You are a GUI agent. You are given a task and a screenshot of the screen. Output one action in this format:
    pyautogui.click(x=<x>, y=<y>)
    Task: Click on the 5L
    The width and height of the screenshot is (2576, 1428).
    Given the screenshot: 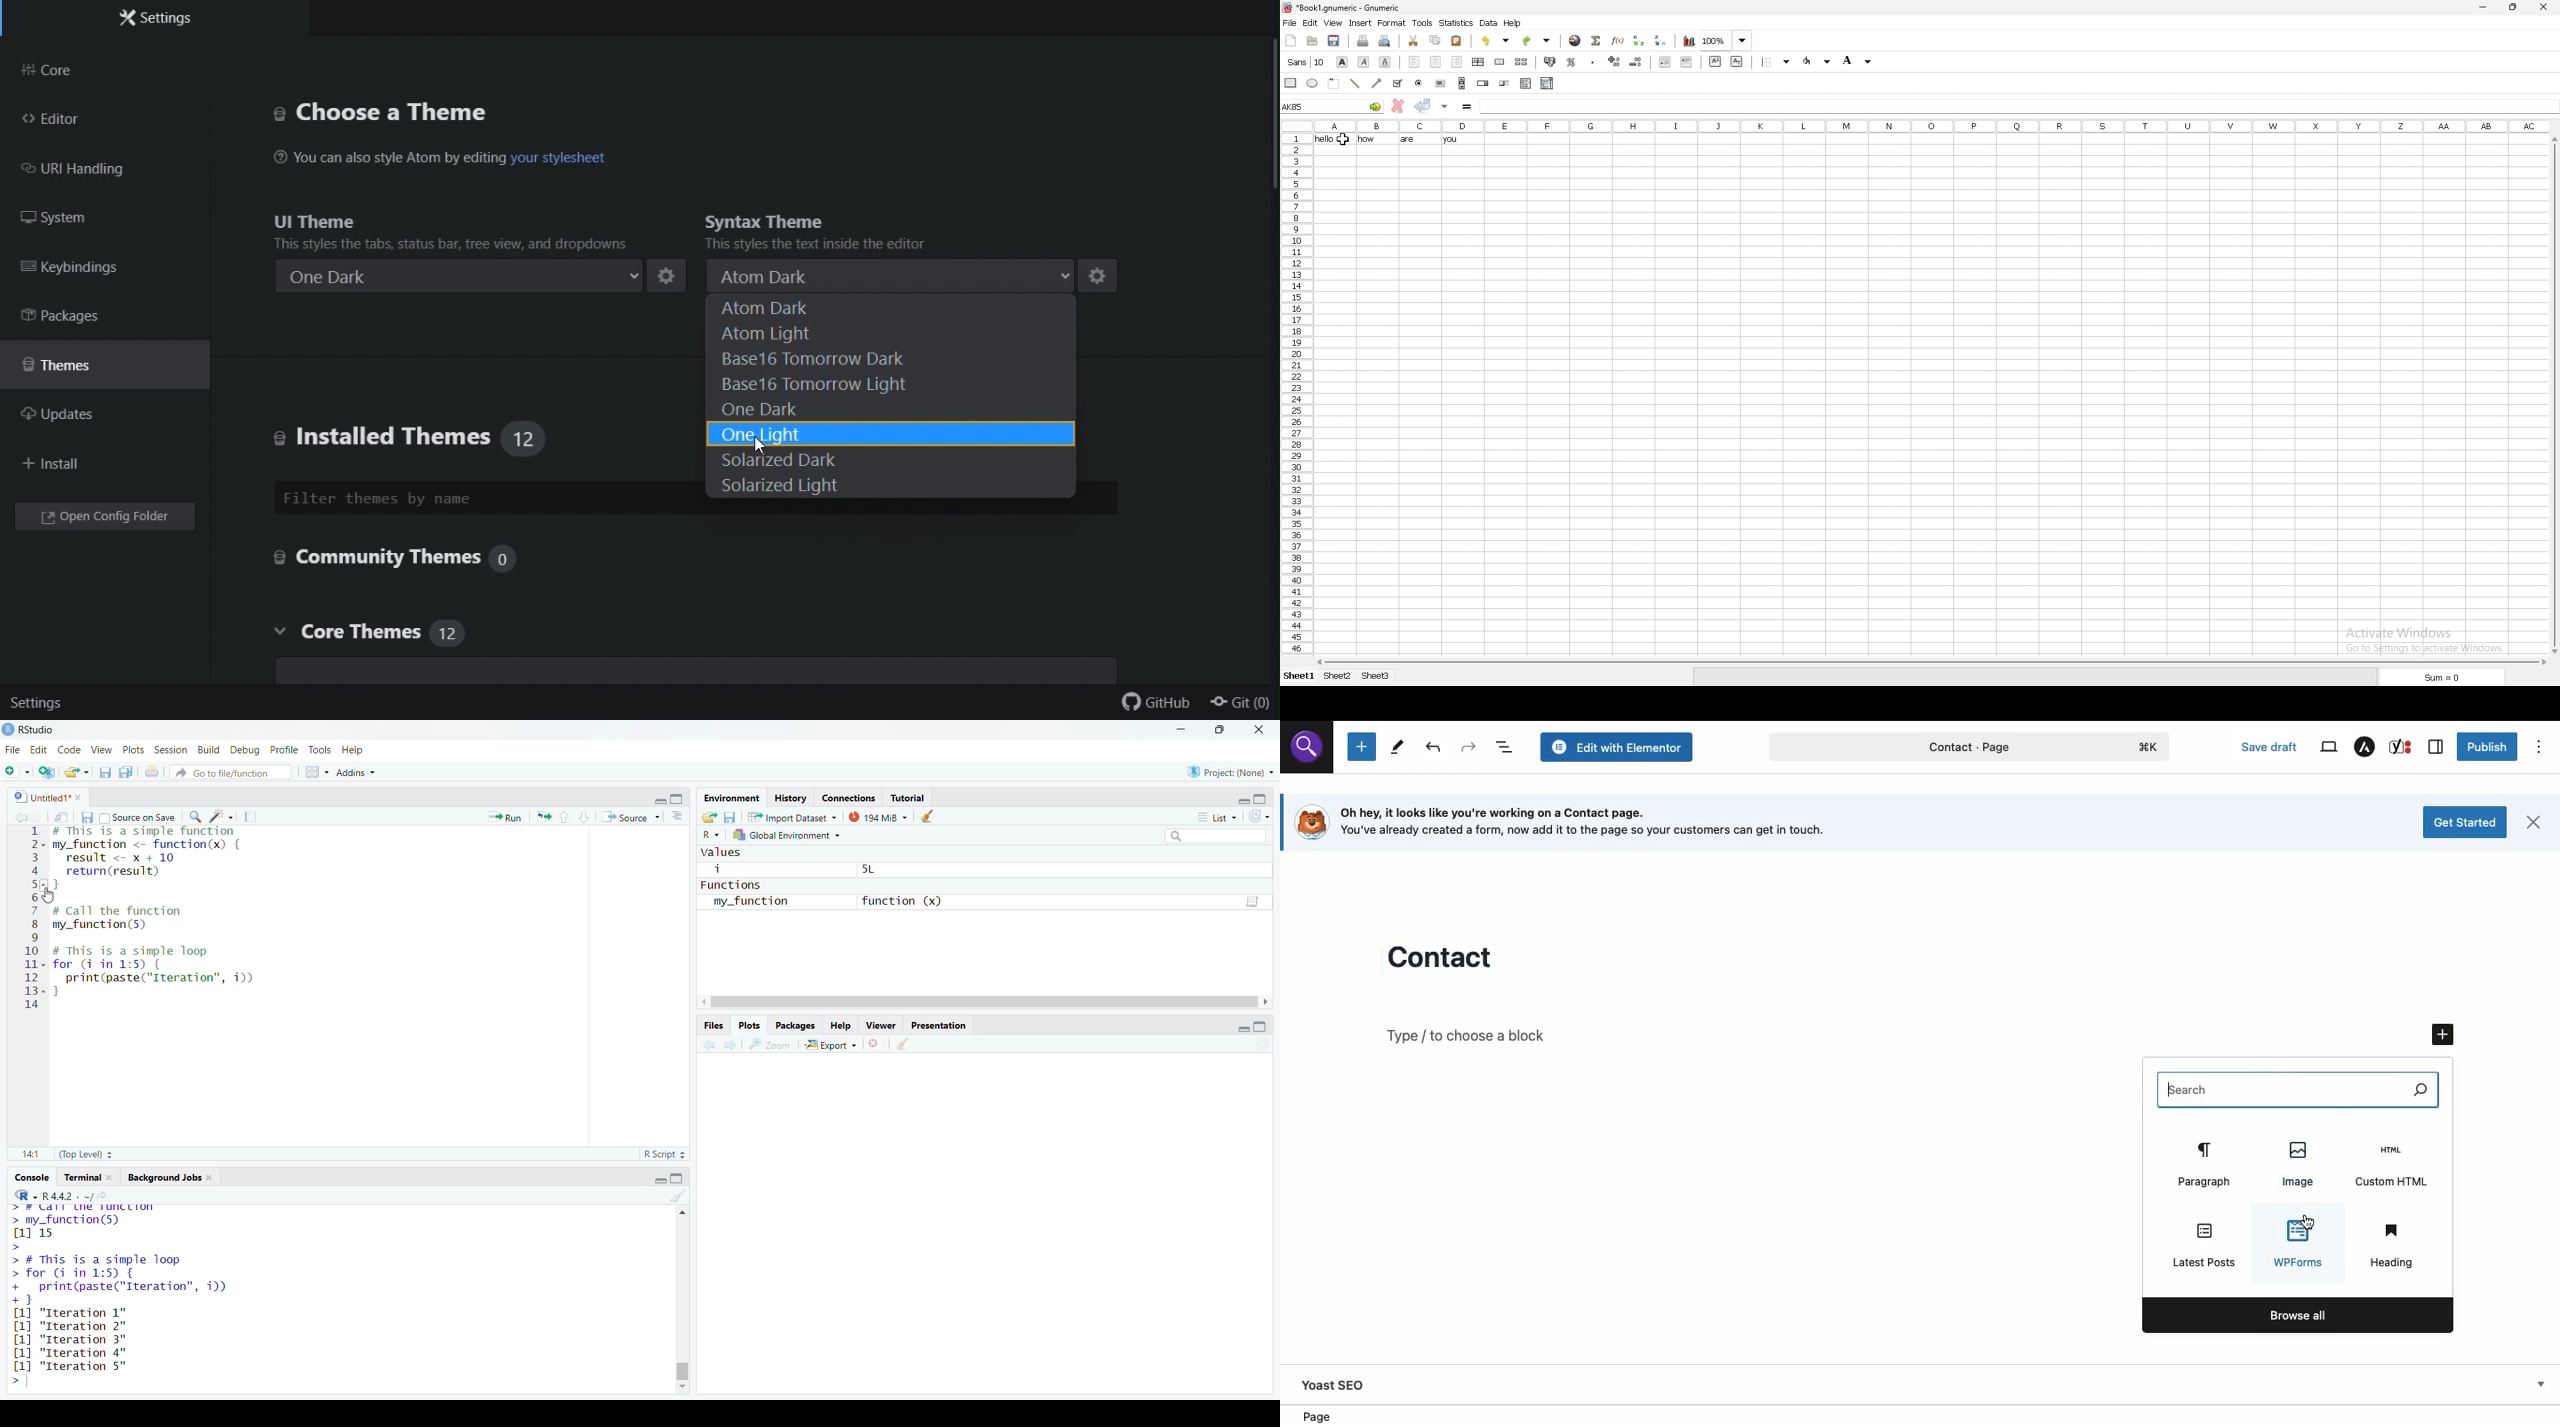 What is the action you would take?
    pyautogui.click(x=877, y=871)
    